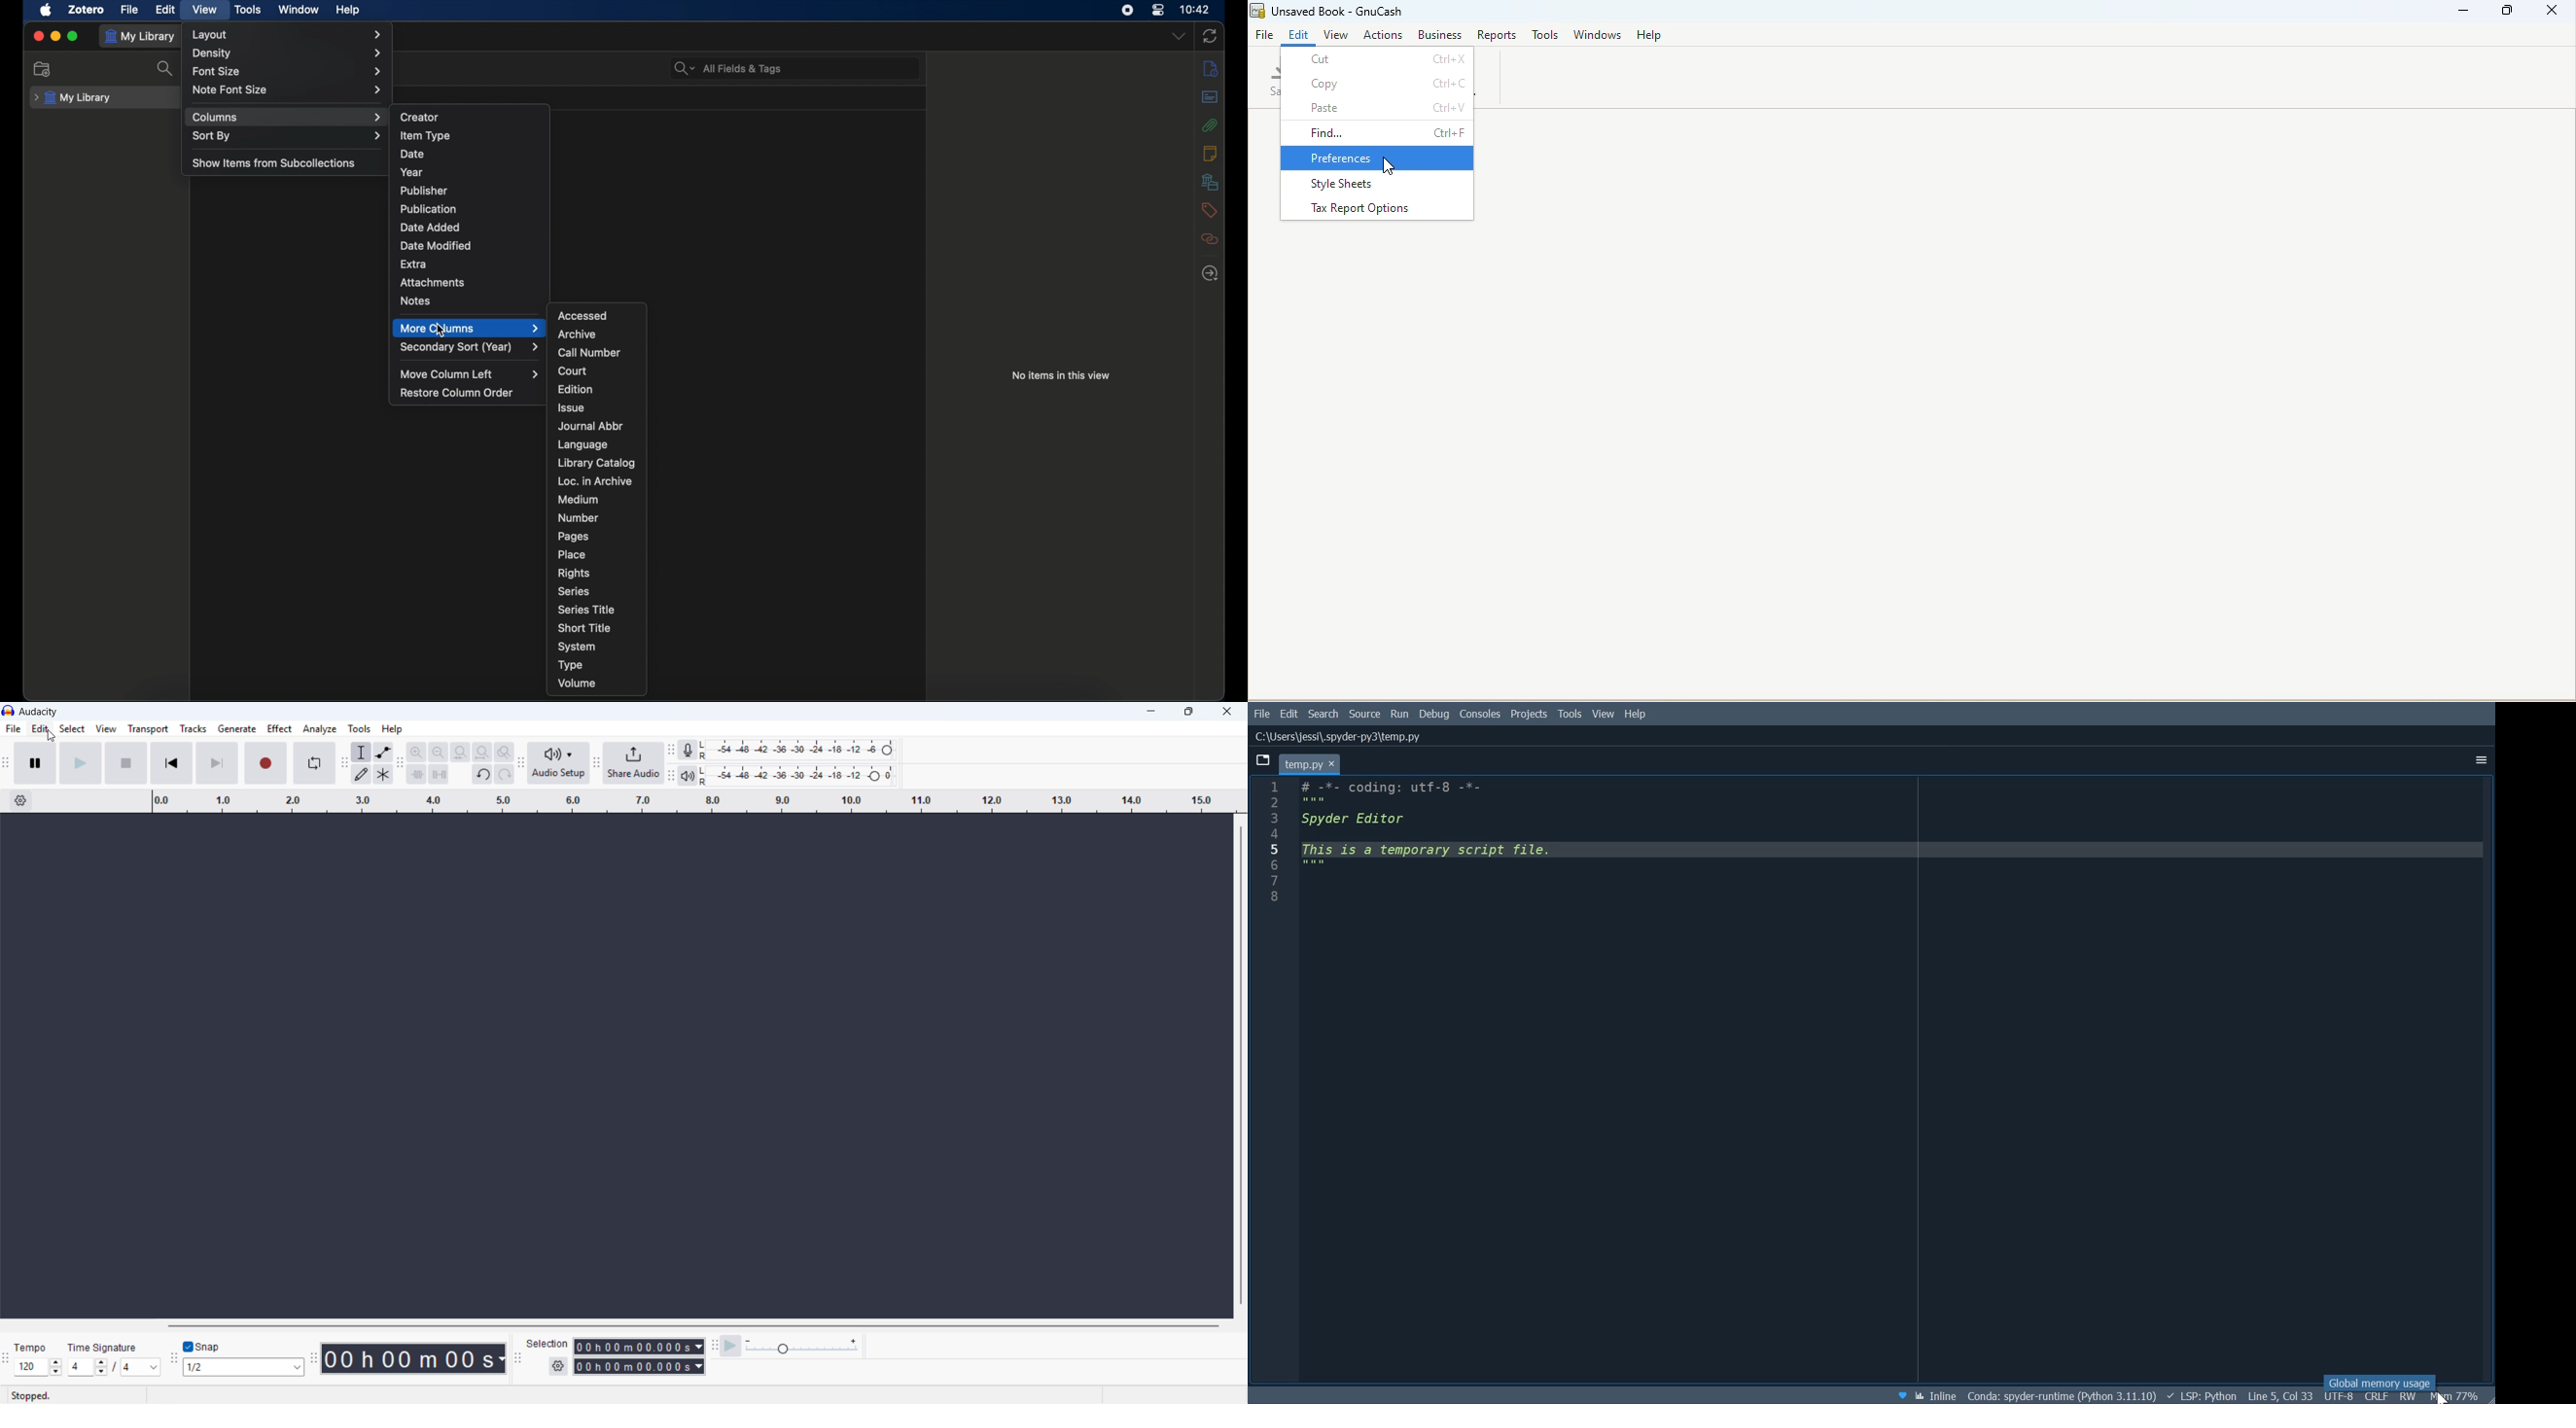 This screenshot has width=2576, height=1428. I want to click on sort by, so click(289, 136).